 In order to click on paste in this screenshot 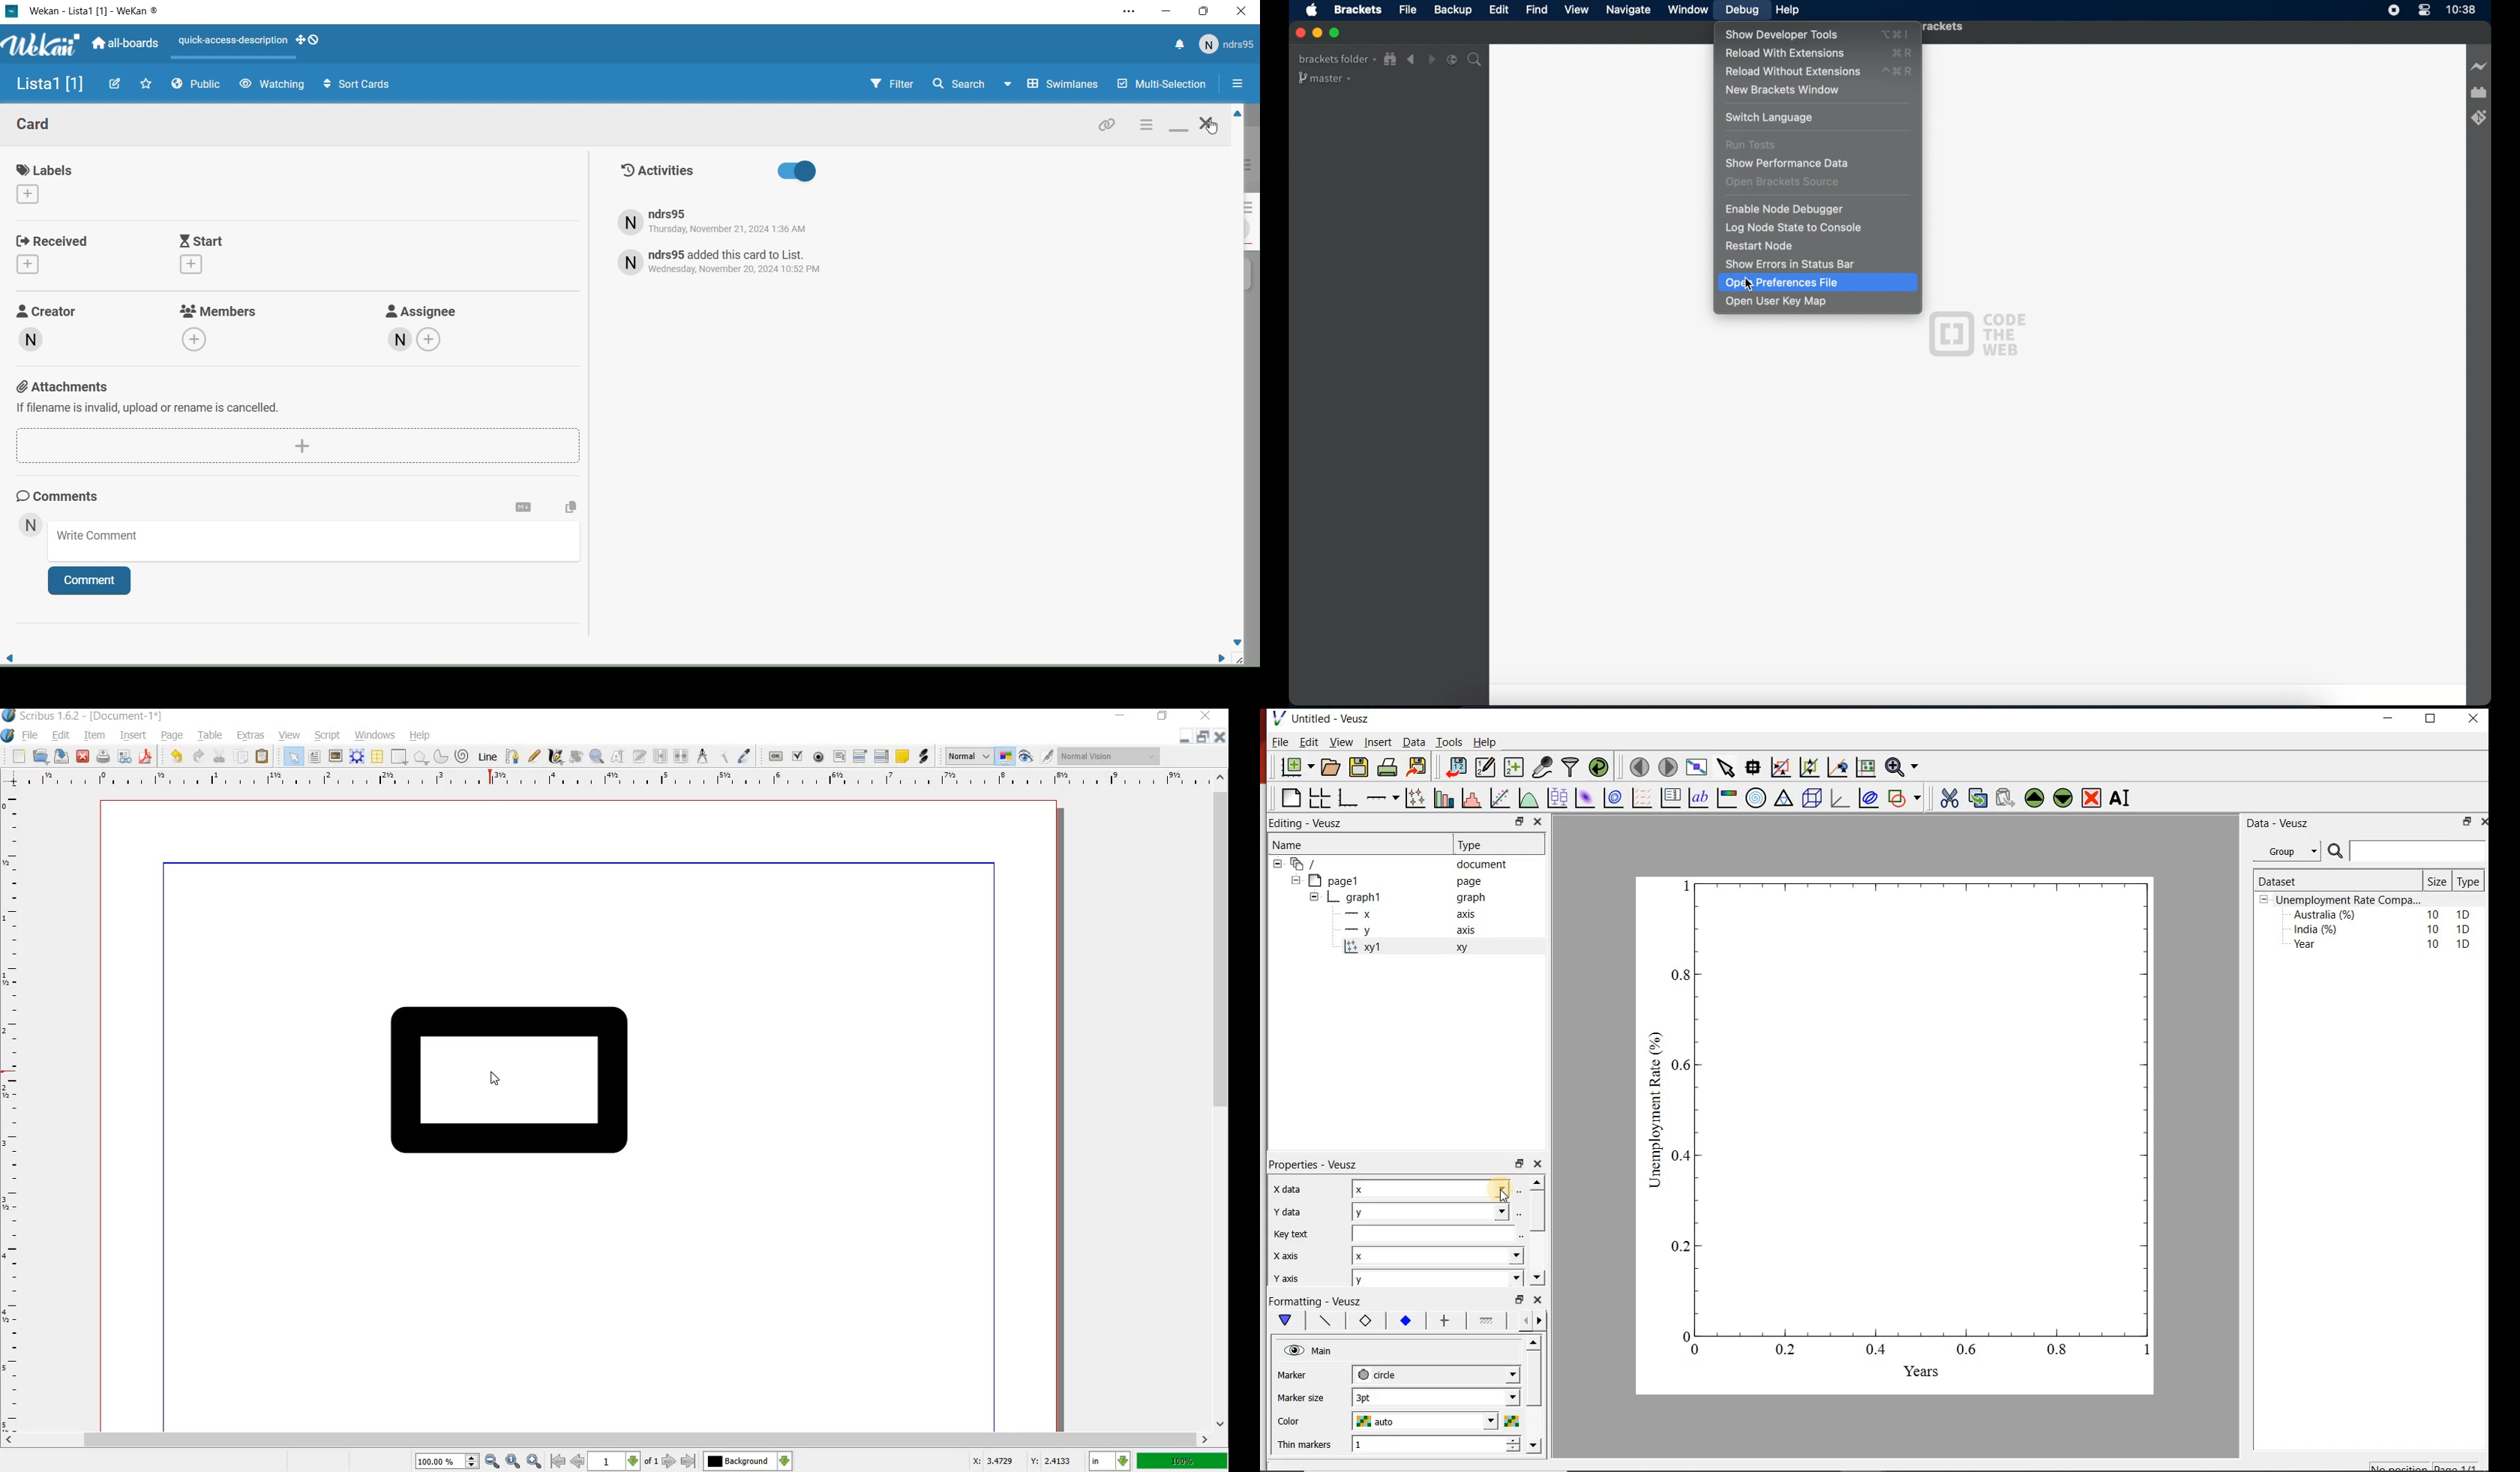, I will do `click(263, 757)`.